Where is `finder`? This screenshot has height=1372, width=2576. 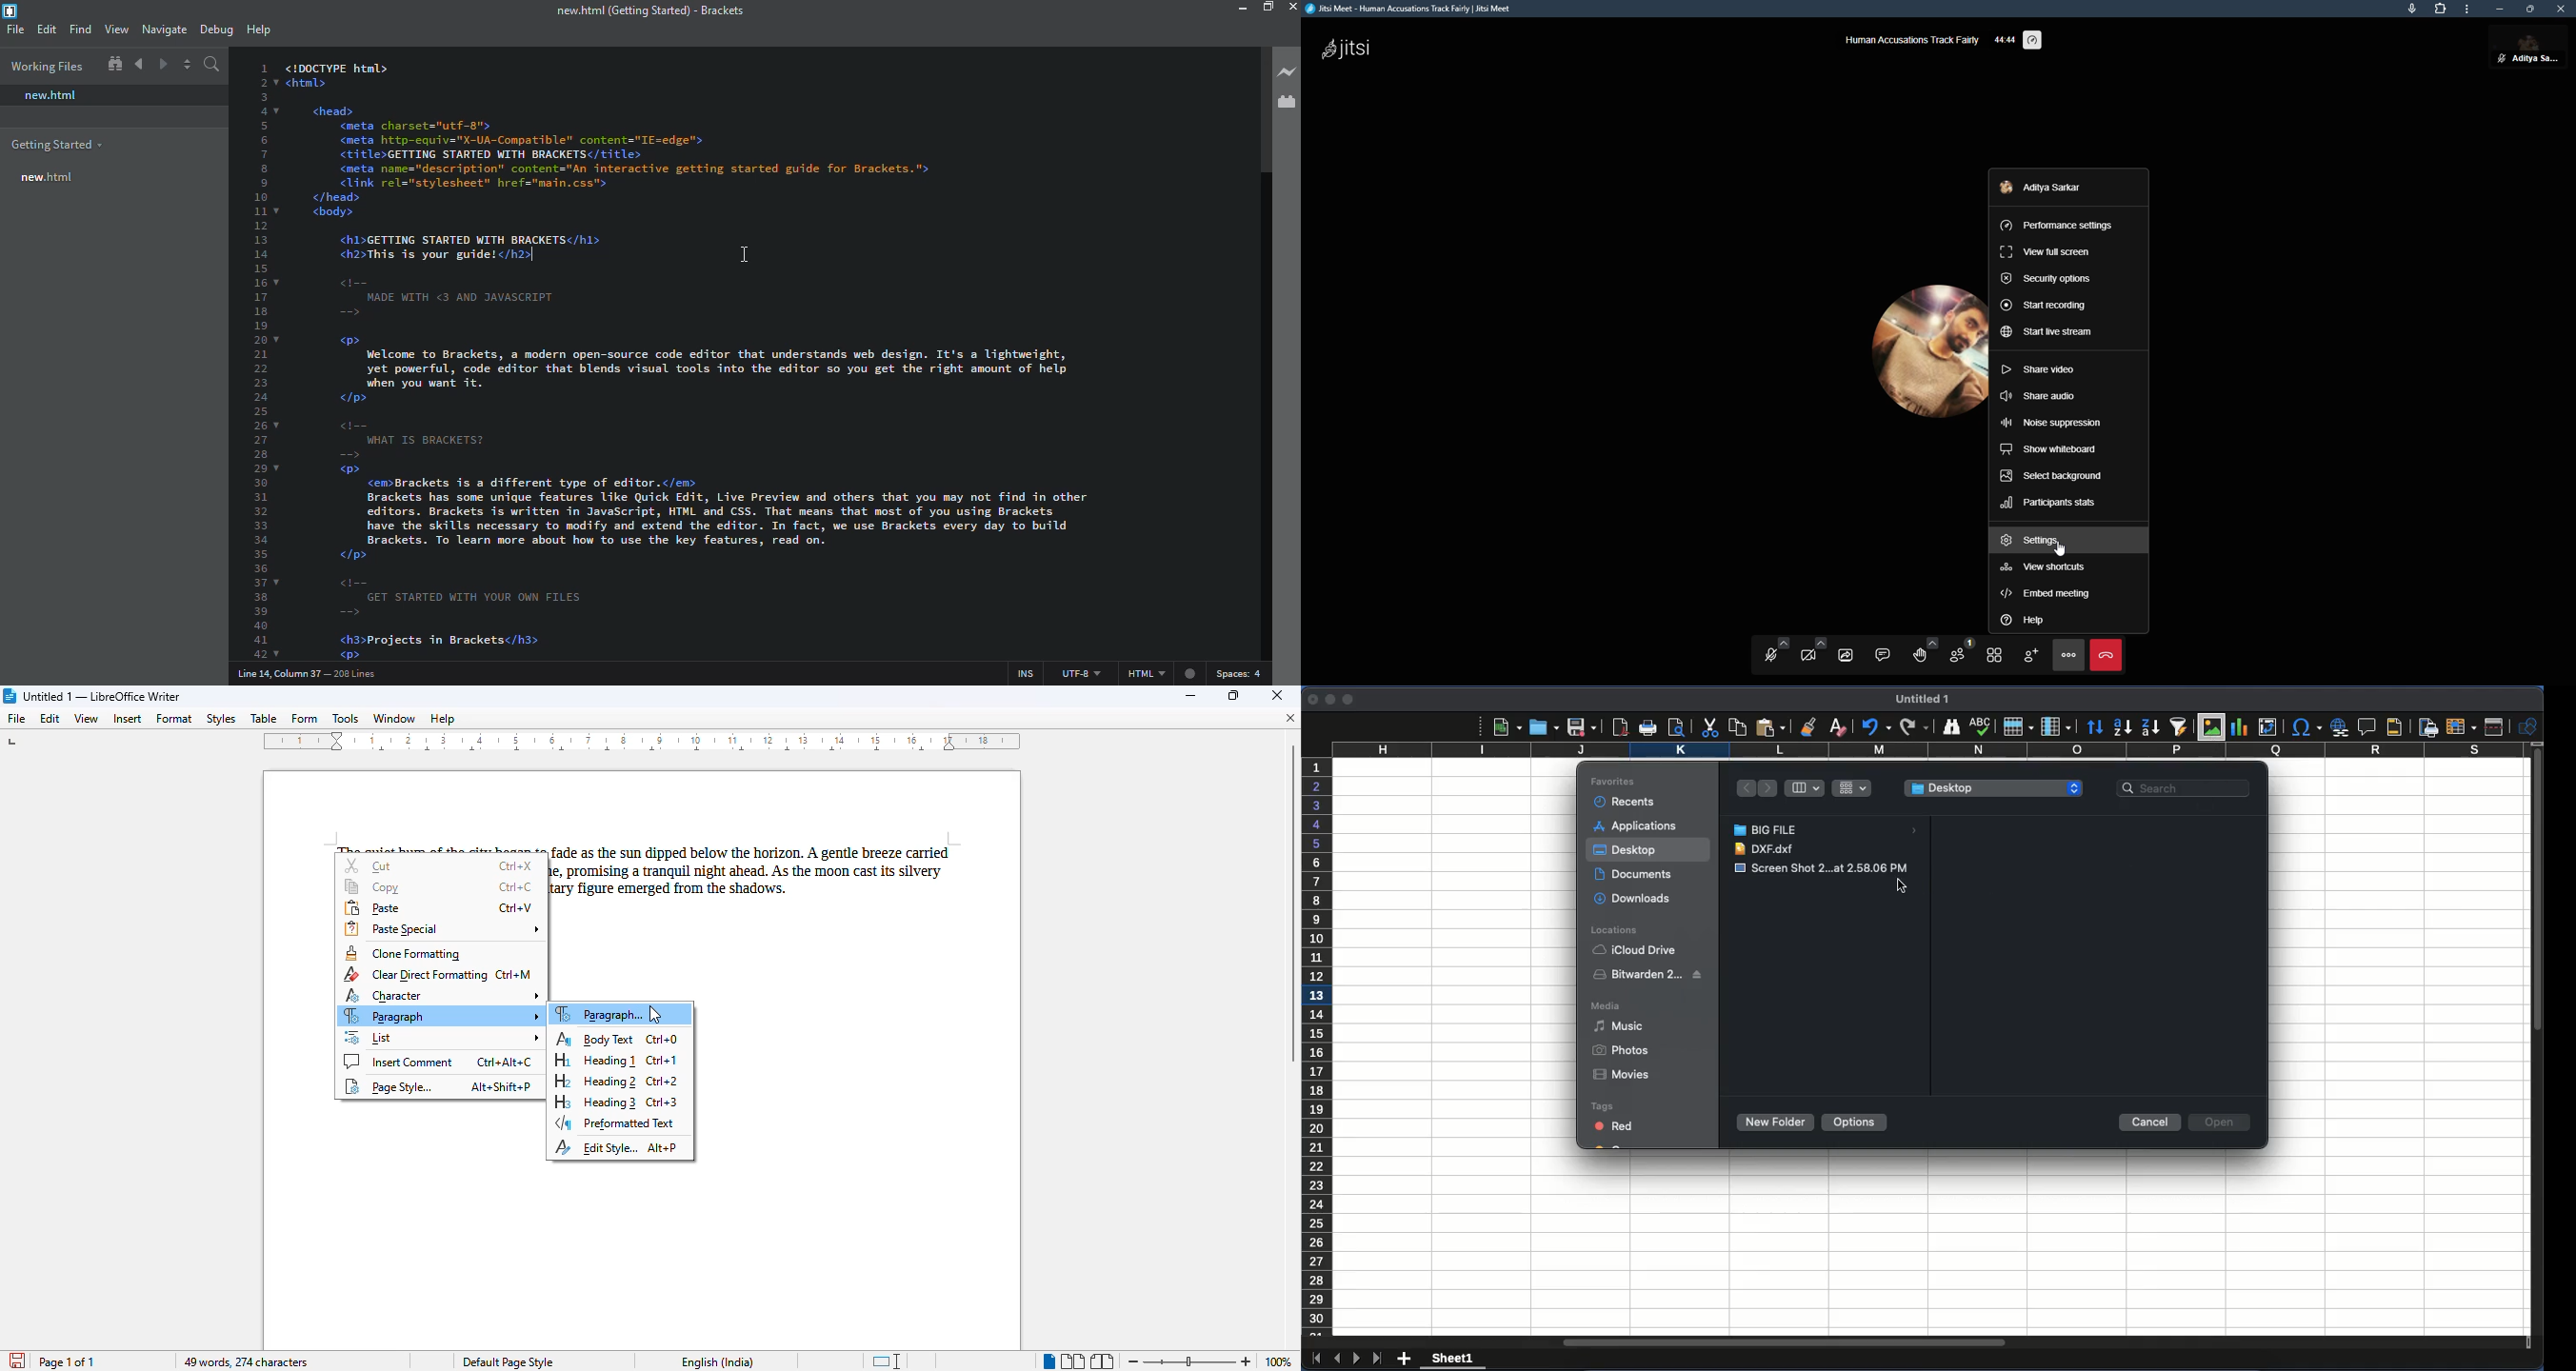
finder is located at coordinates (1952, 726).